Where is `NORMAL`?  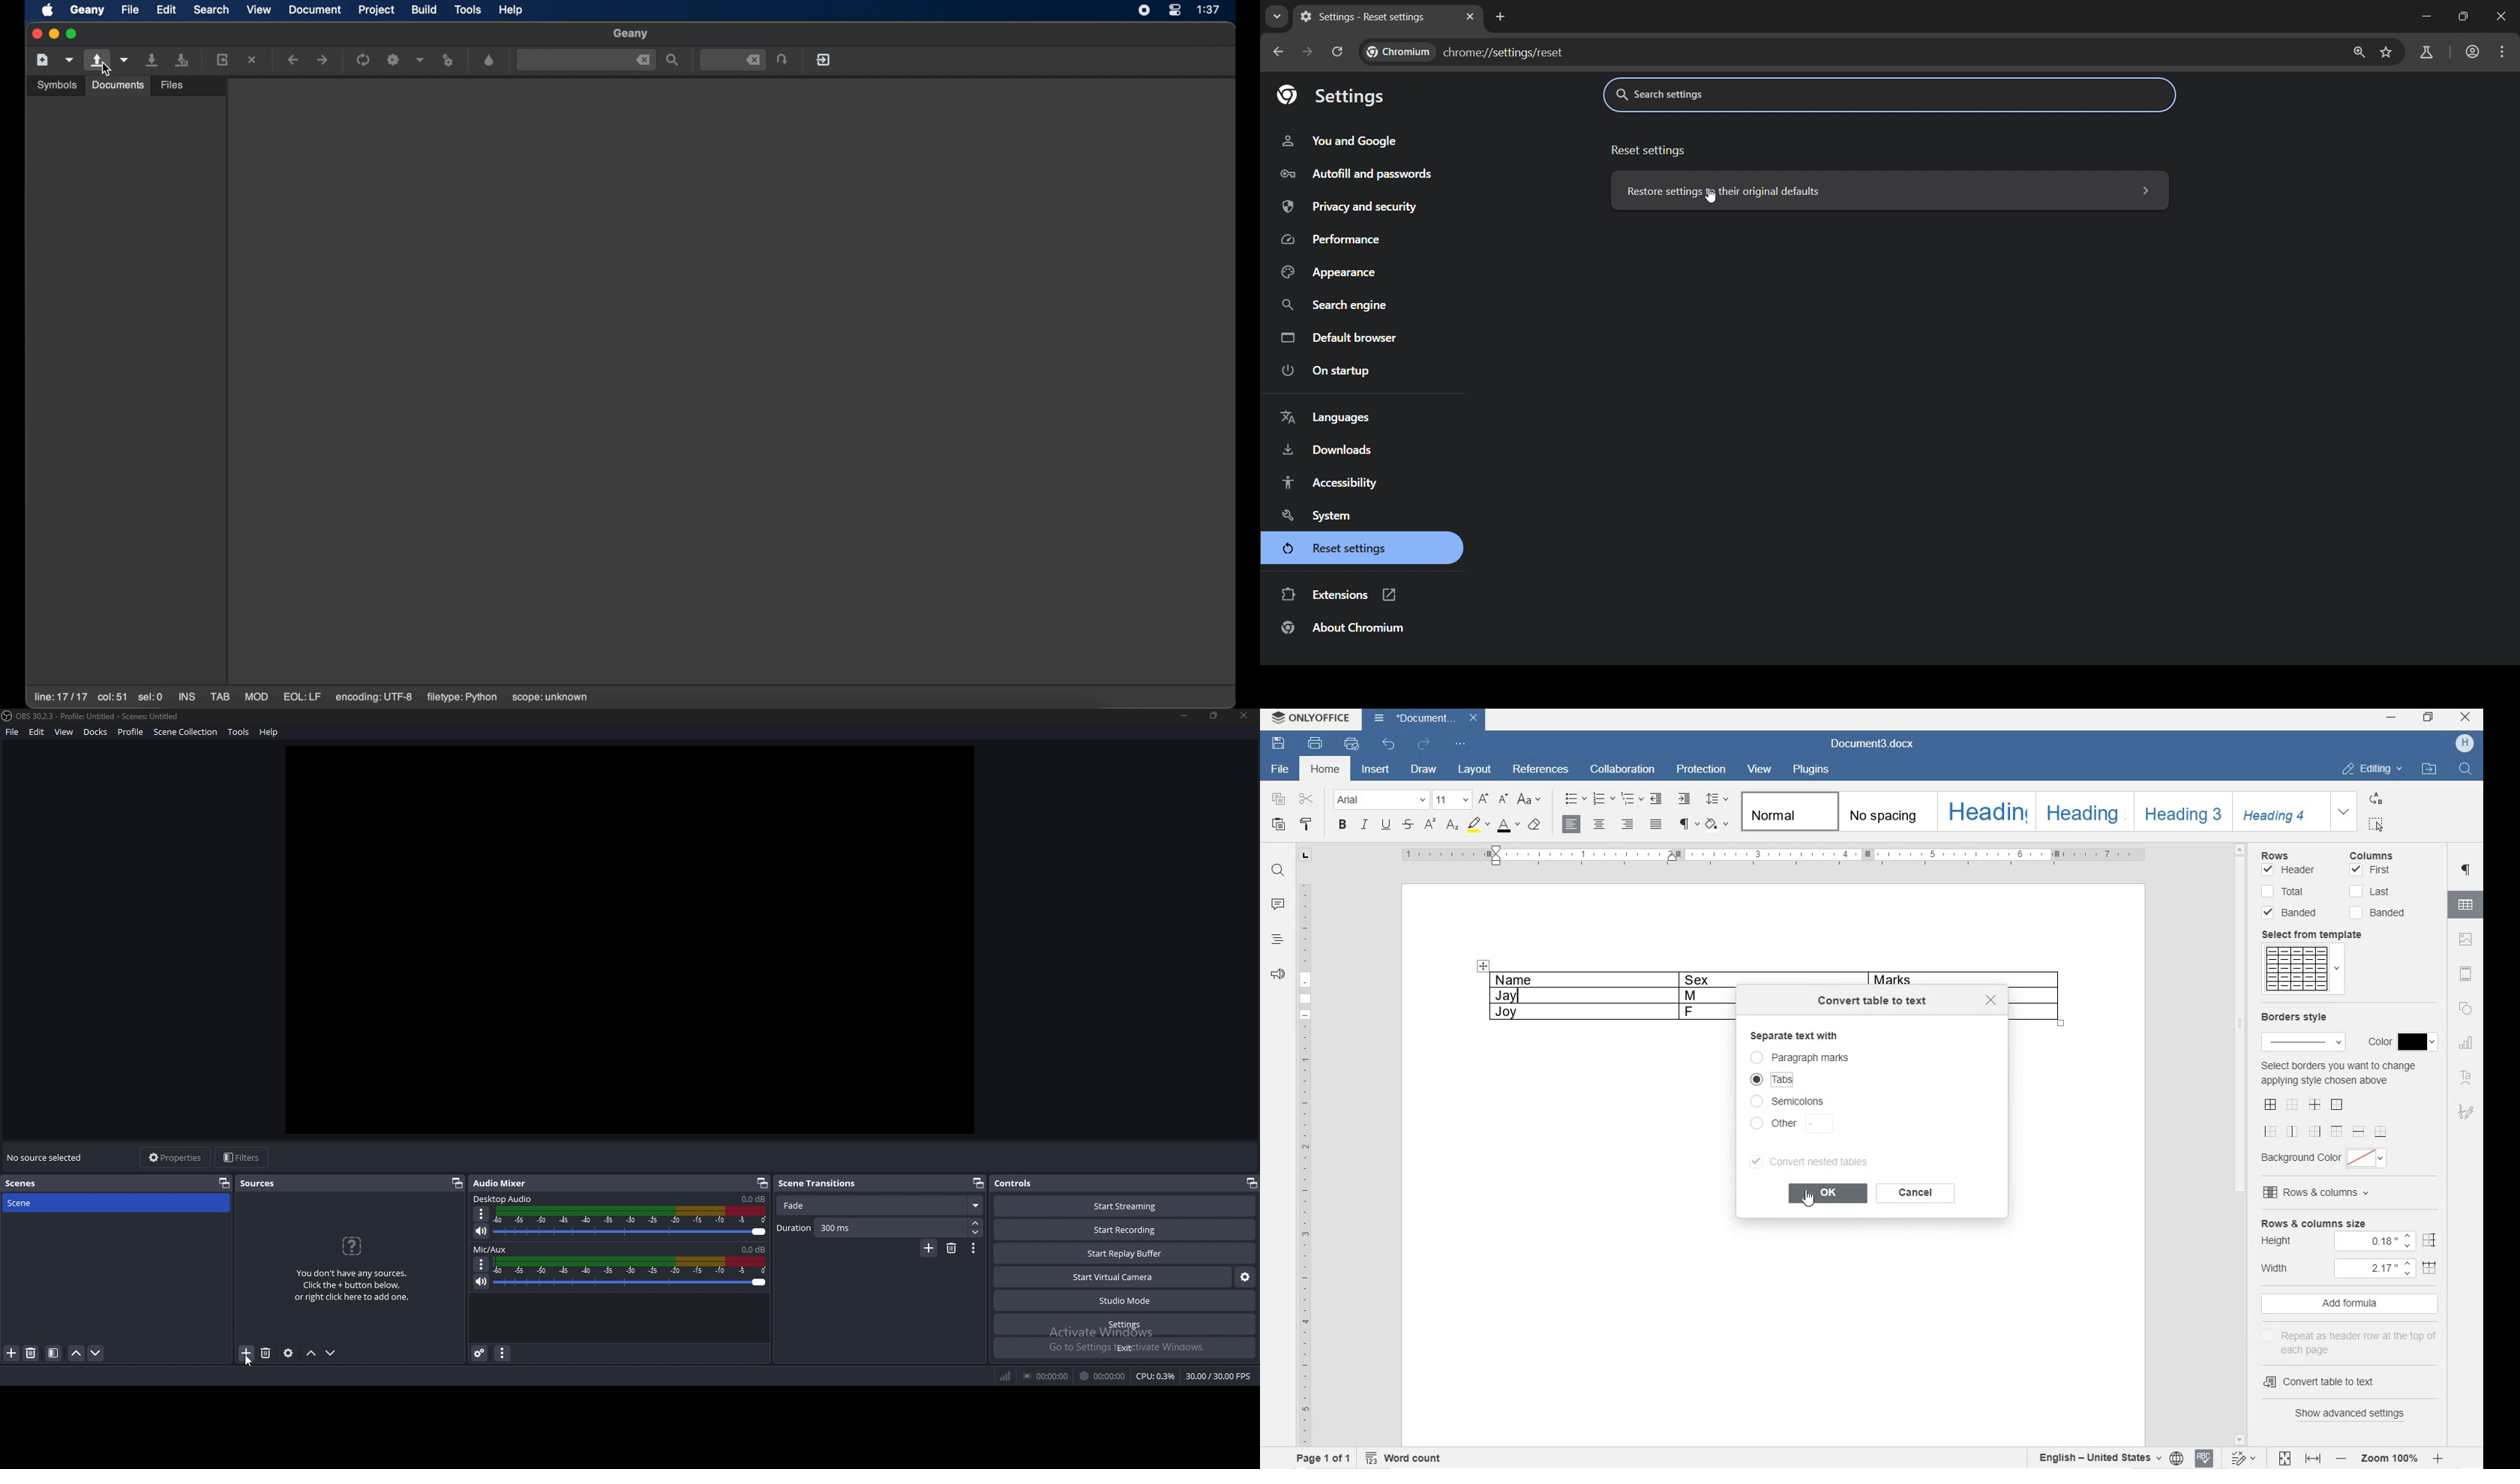
NORMAL is located at coordinates (1784, 811).